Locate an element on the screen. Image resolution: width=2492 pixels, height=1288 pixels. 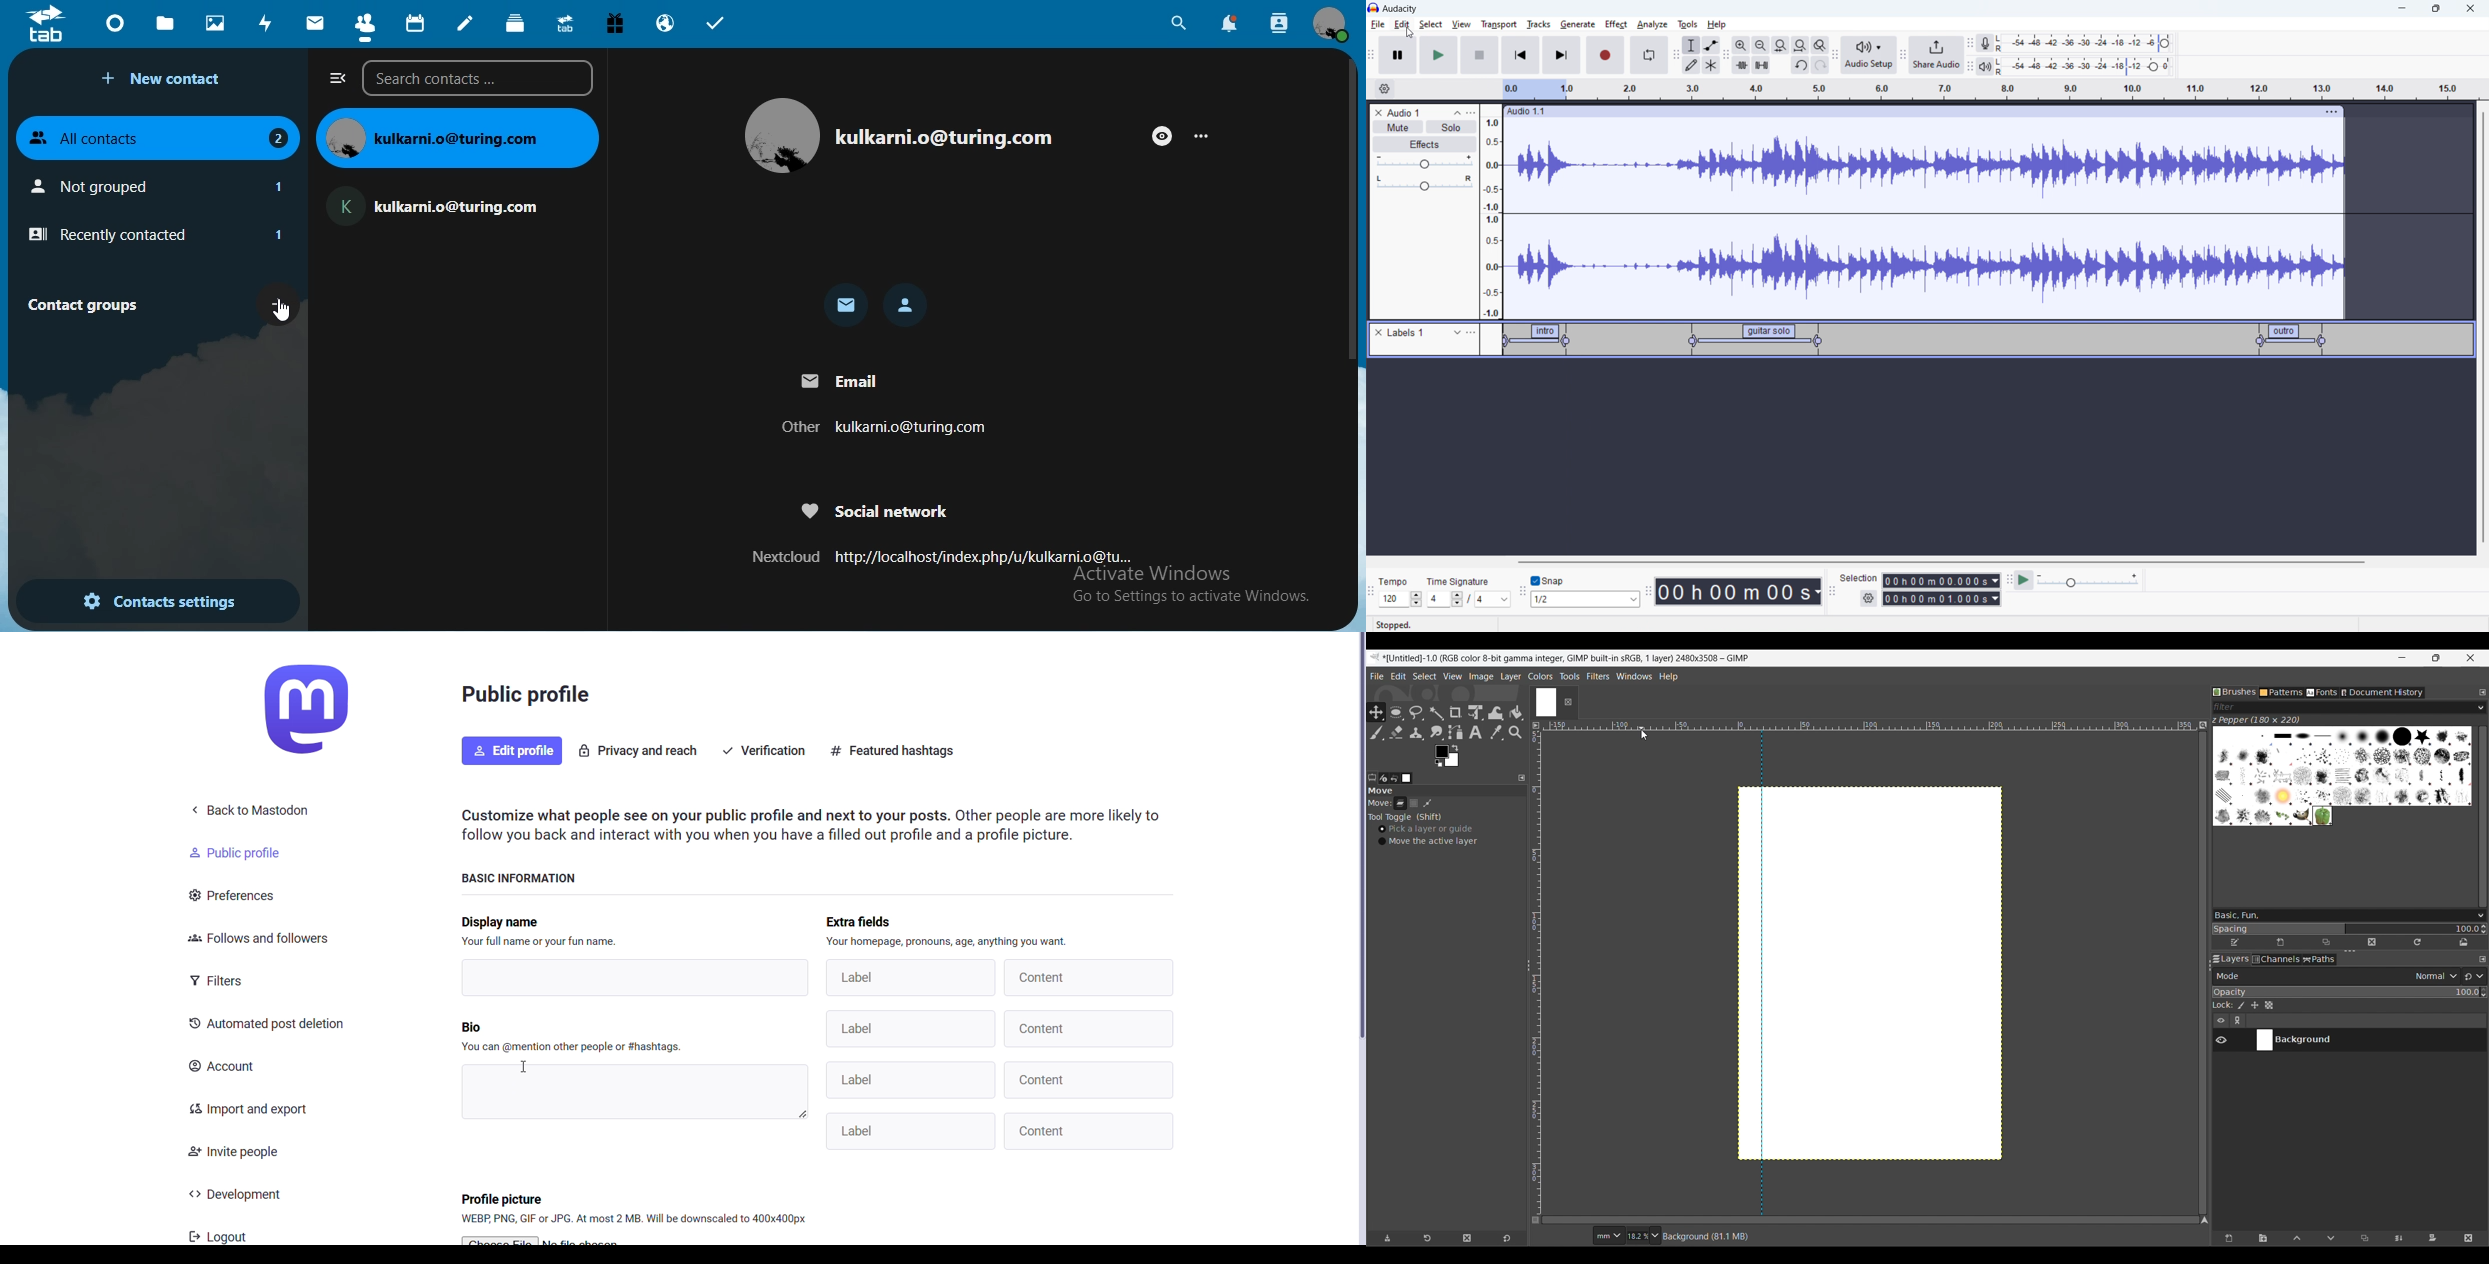
free trial is located at coordinates (618, 24).